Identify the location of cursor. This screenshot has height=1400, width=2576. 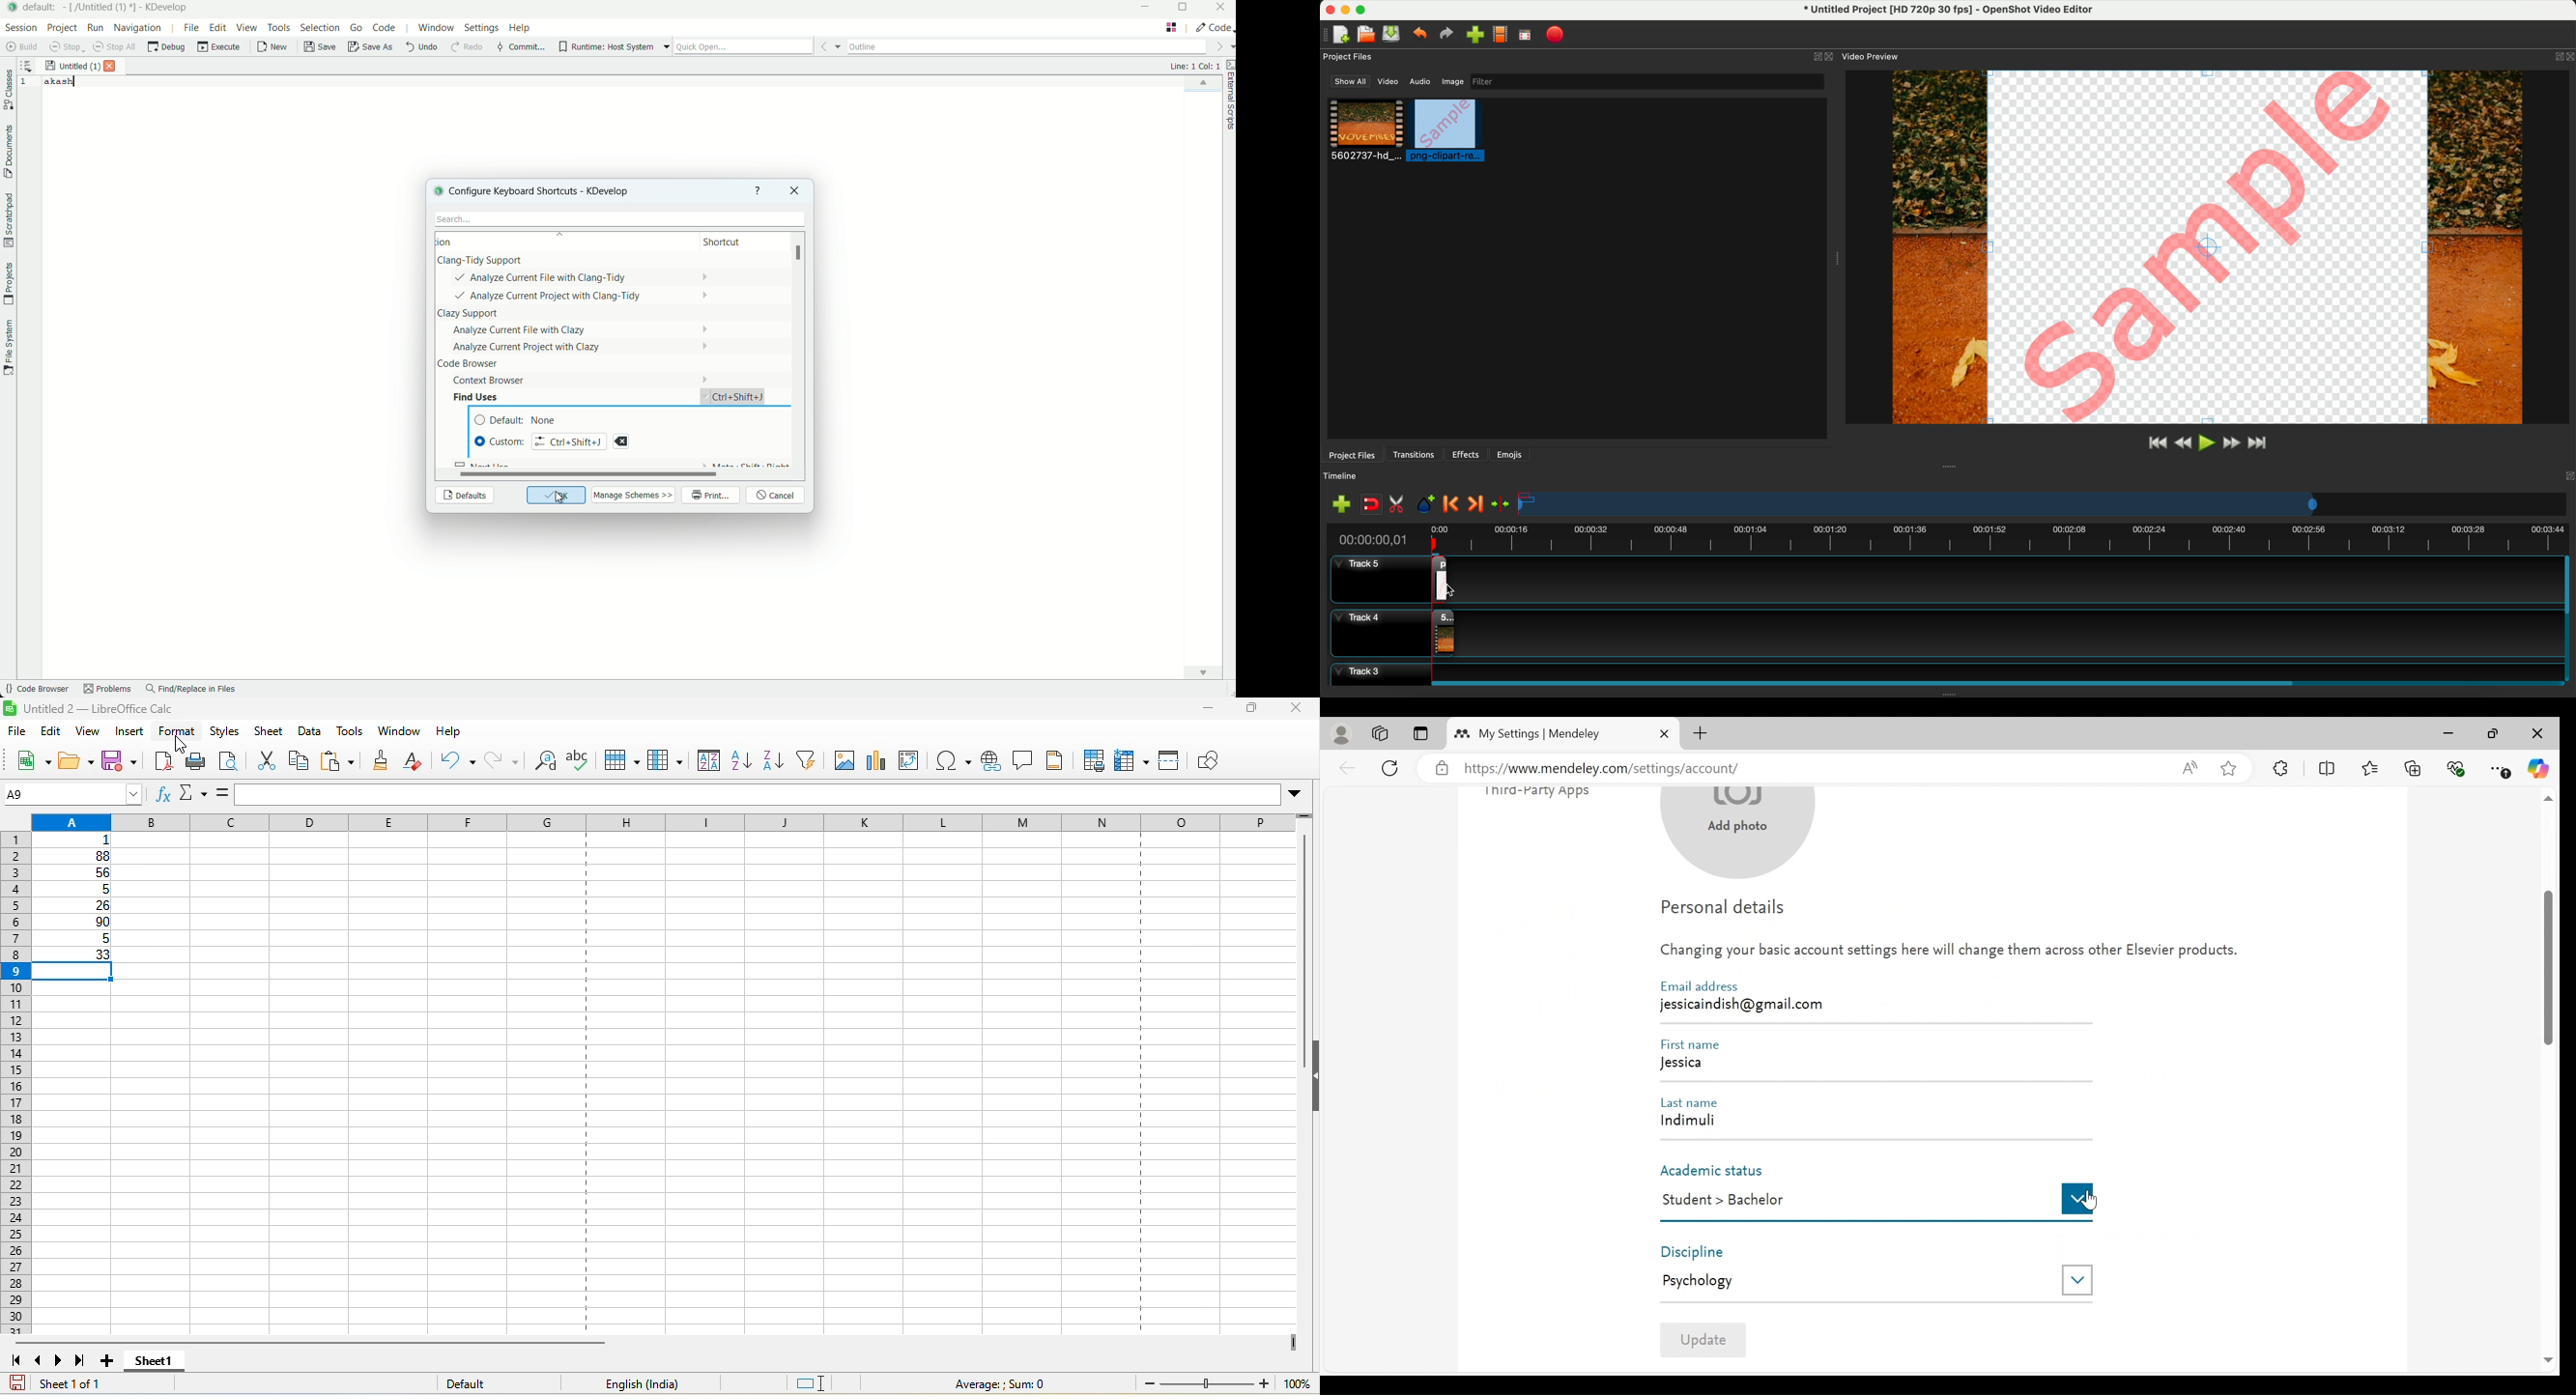
(181, 748).